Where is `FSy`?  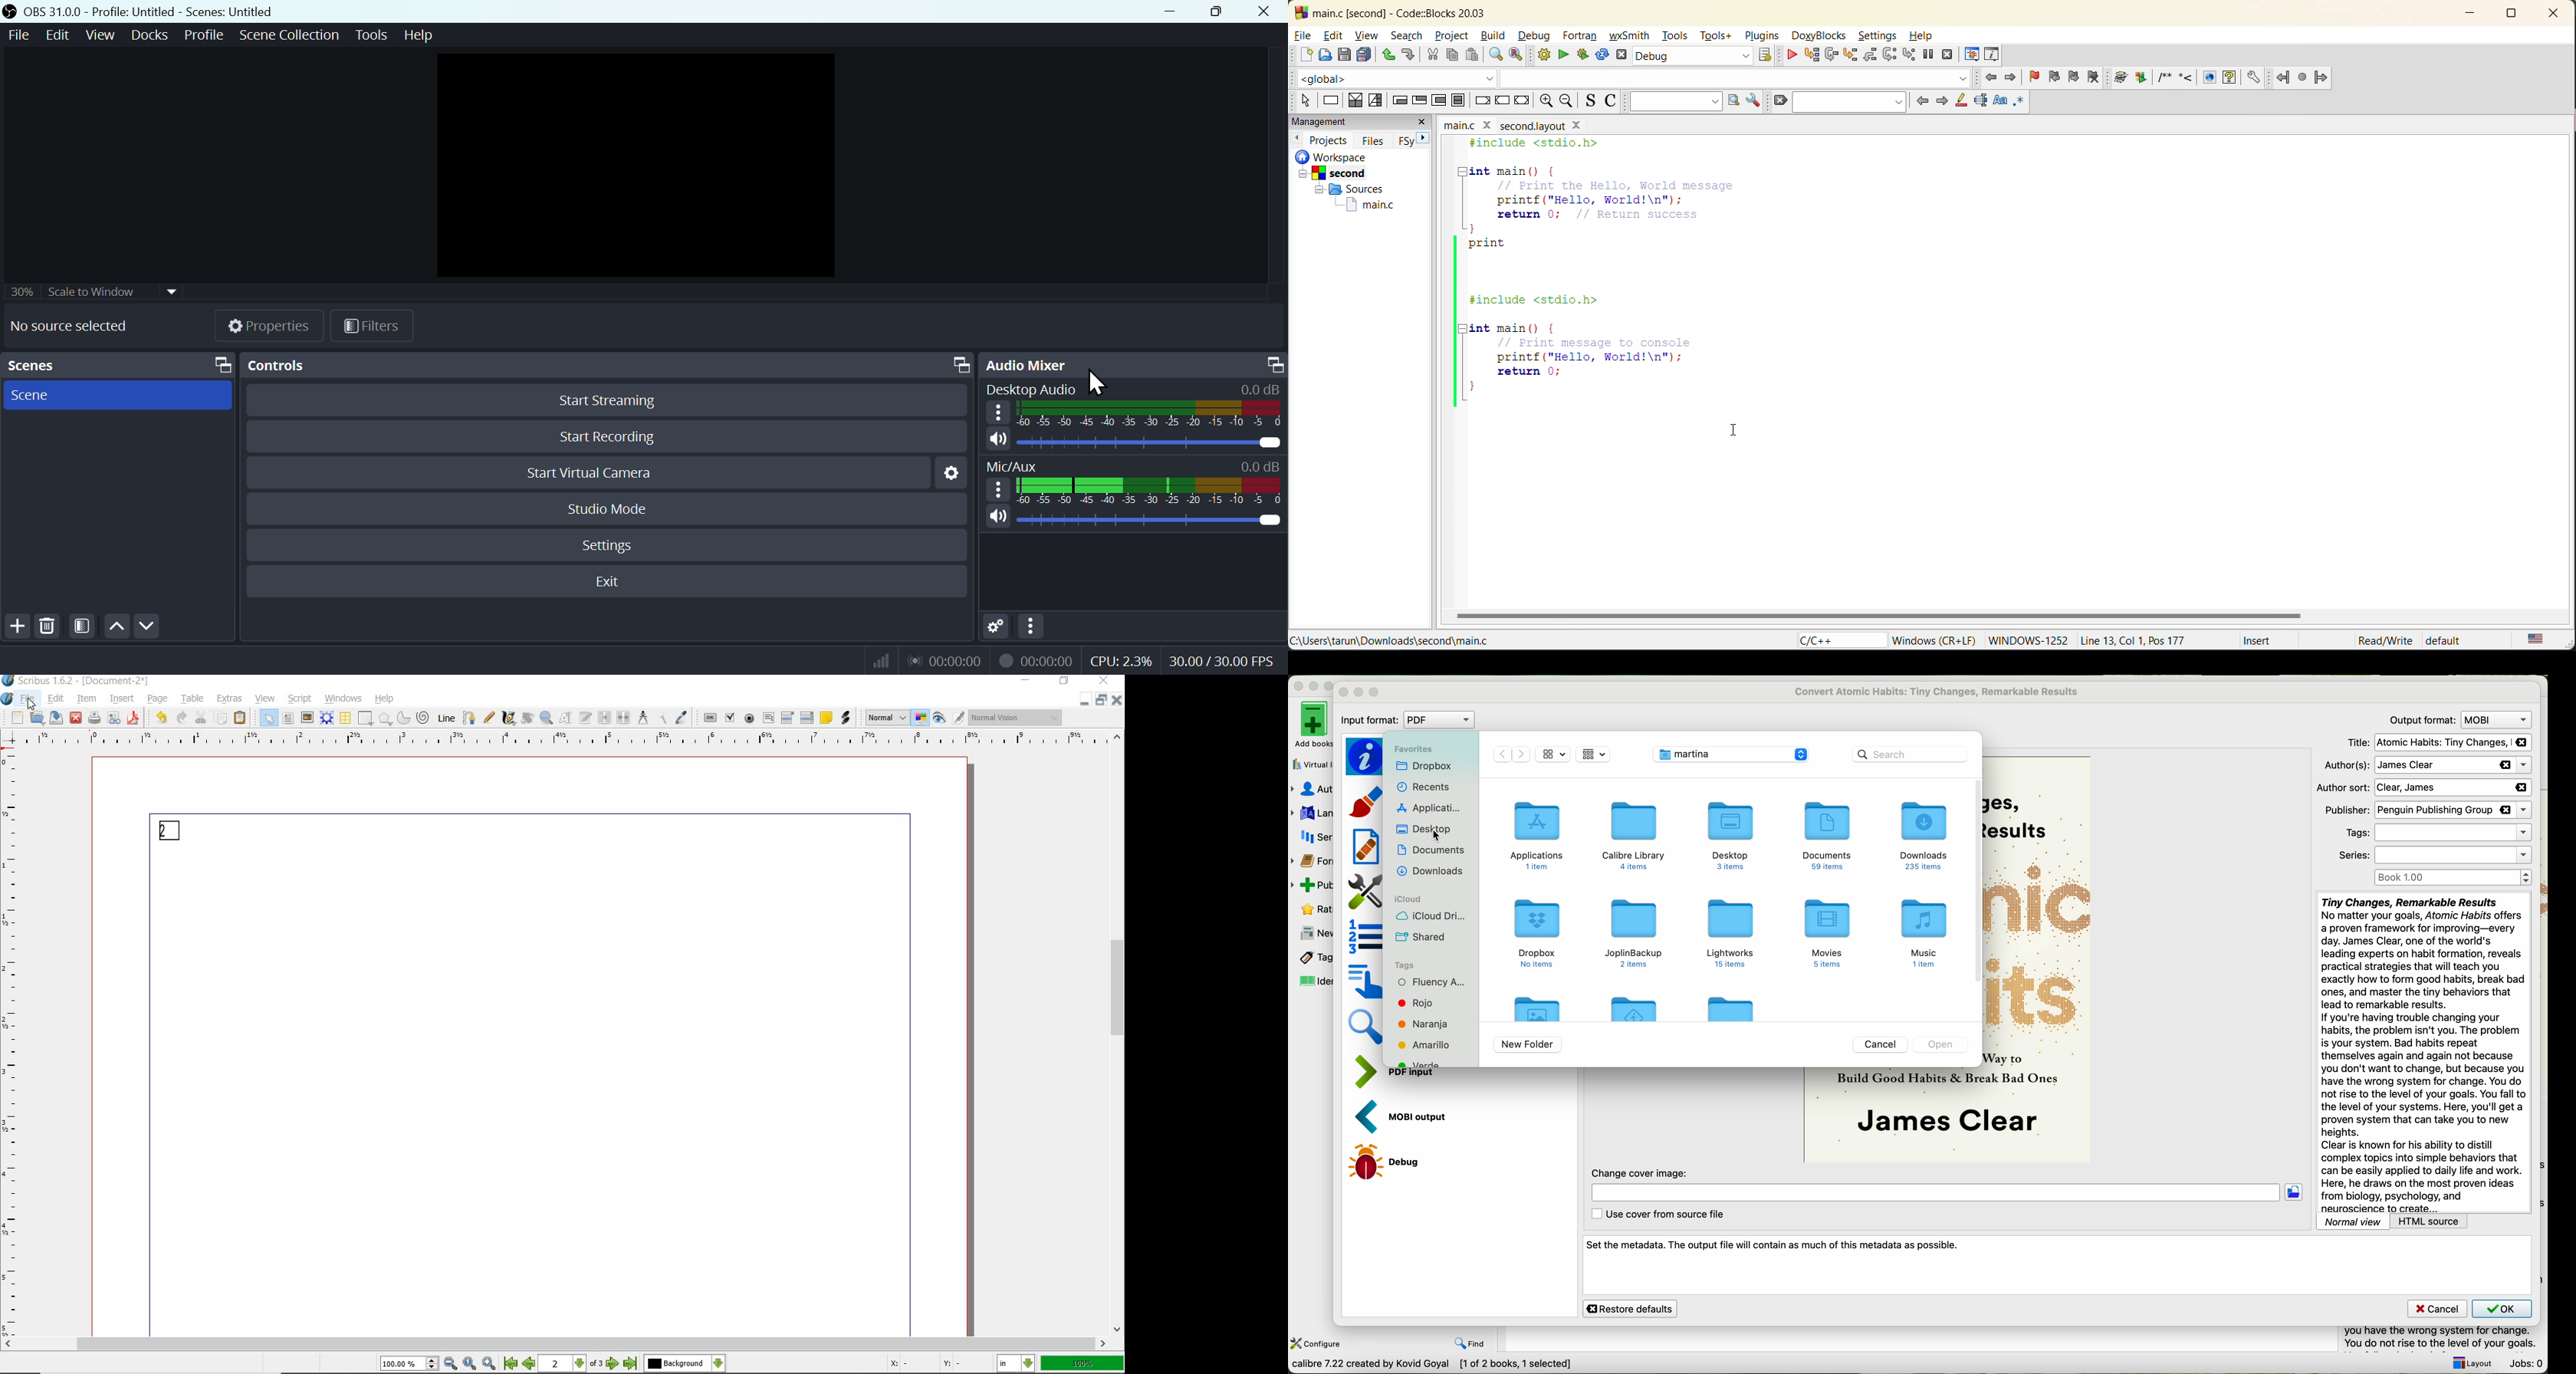 FSy is located at coordinates (1407, 140).